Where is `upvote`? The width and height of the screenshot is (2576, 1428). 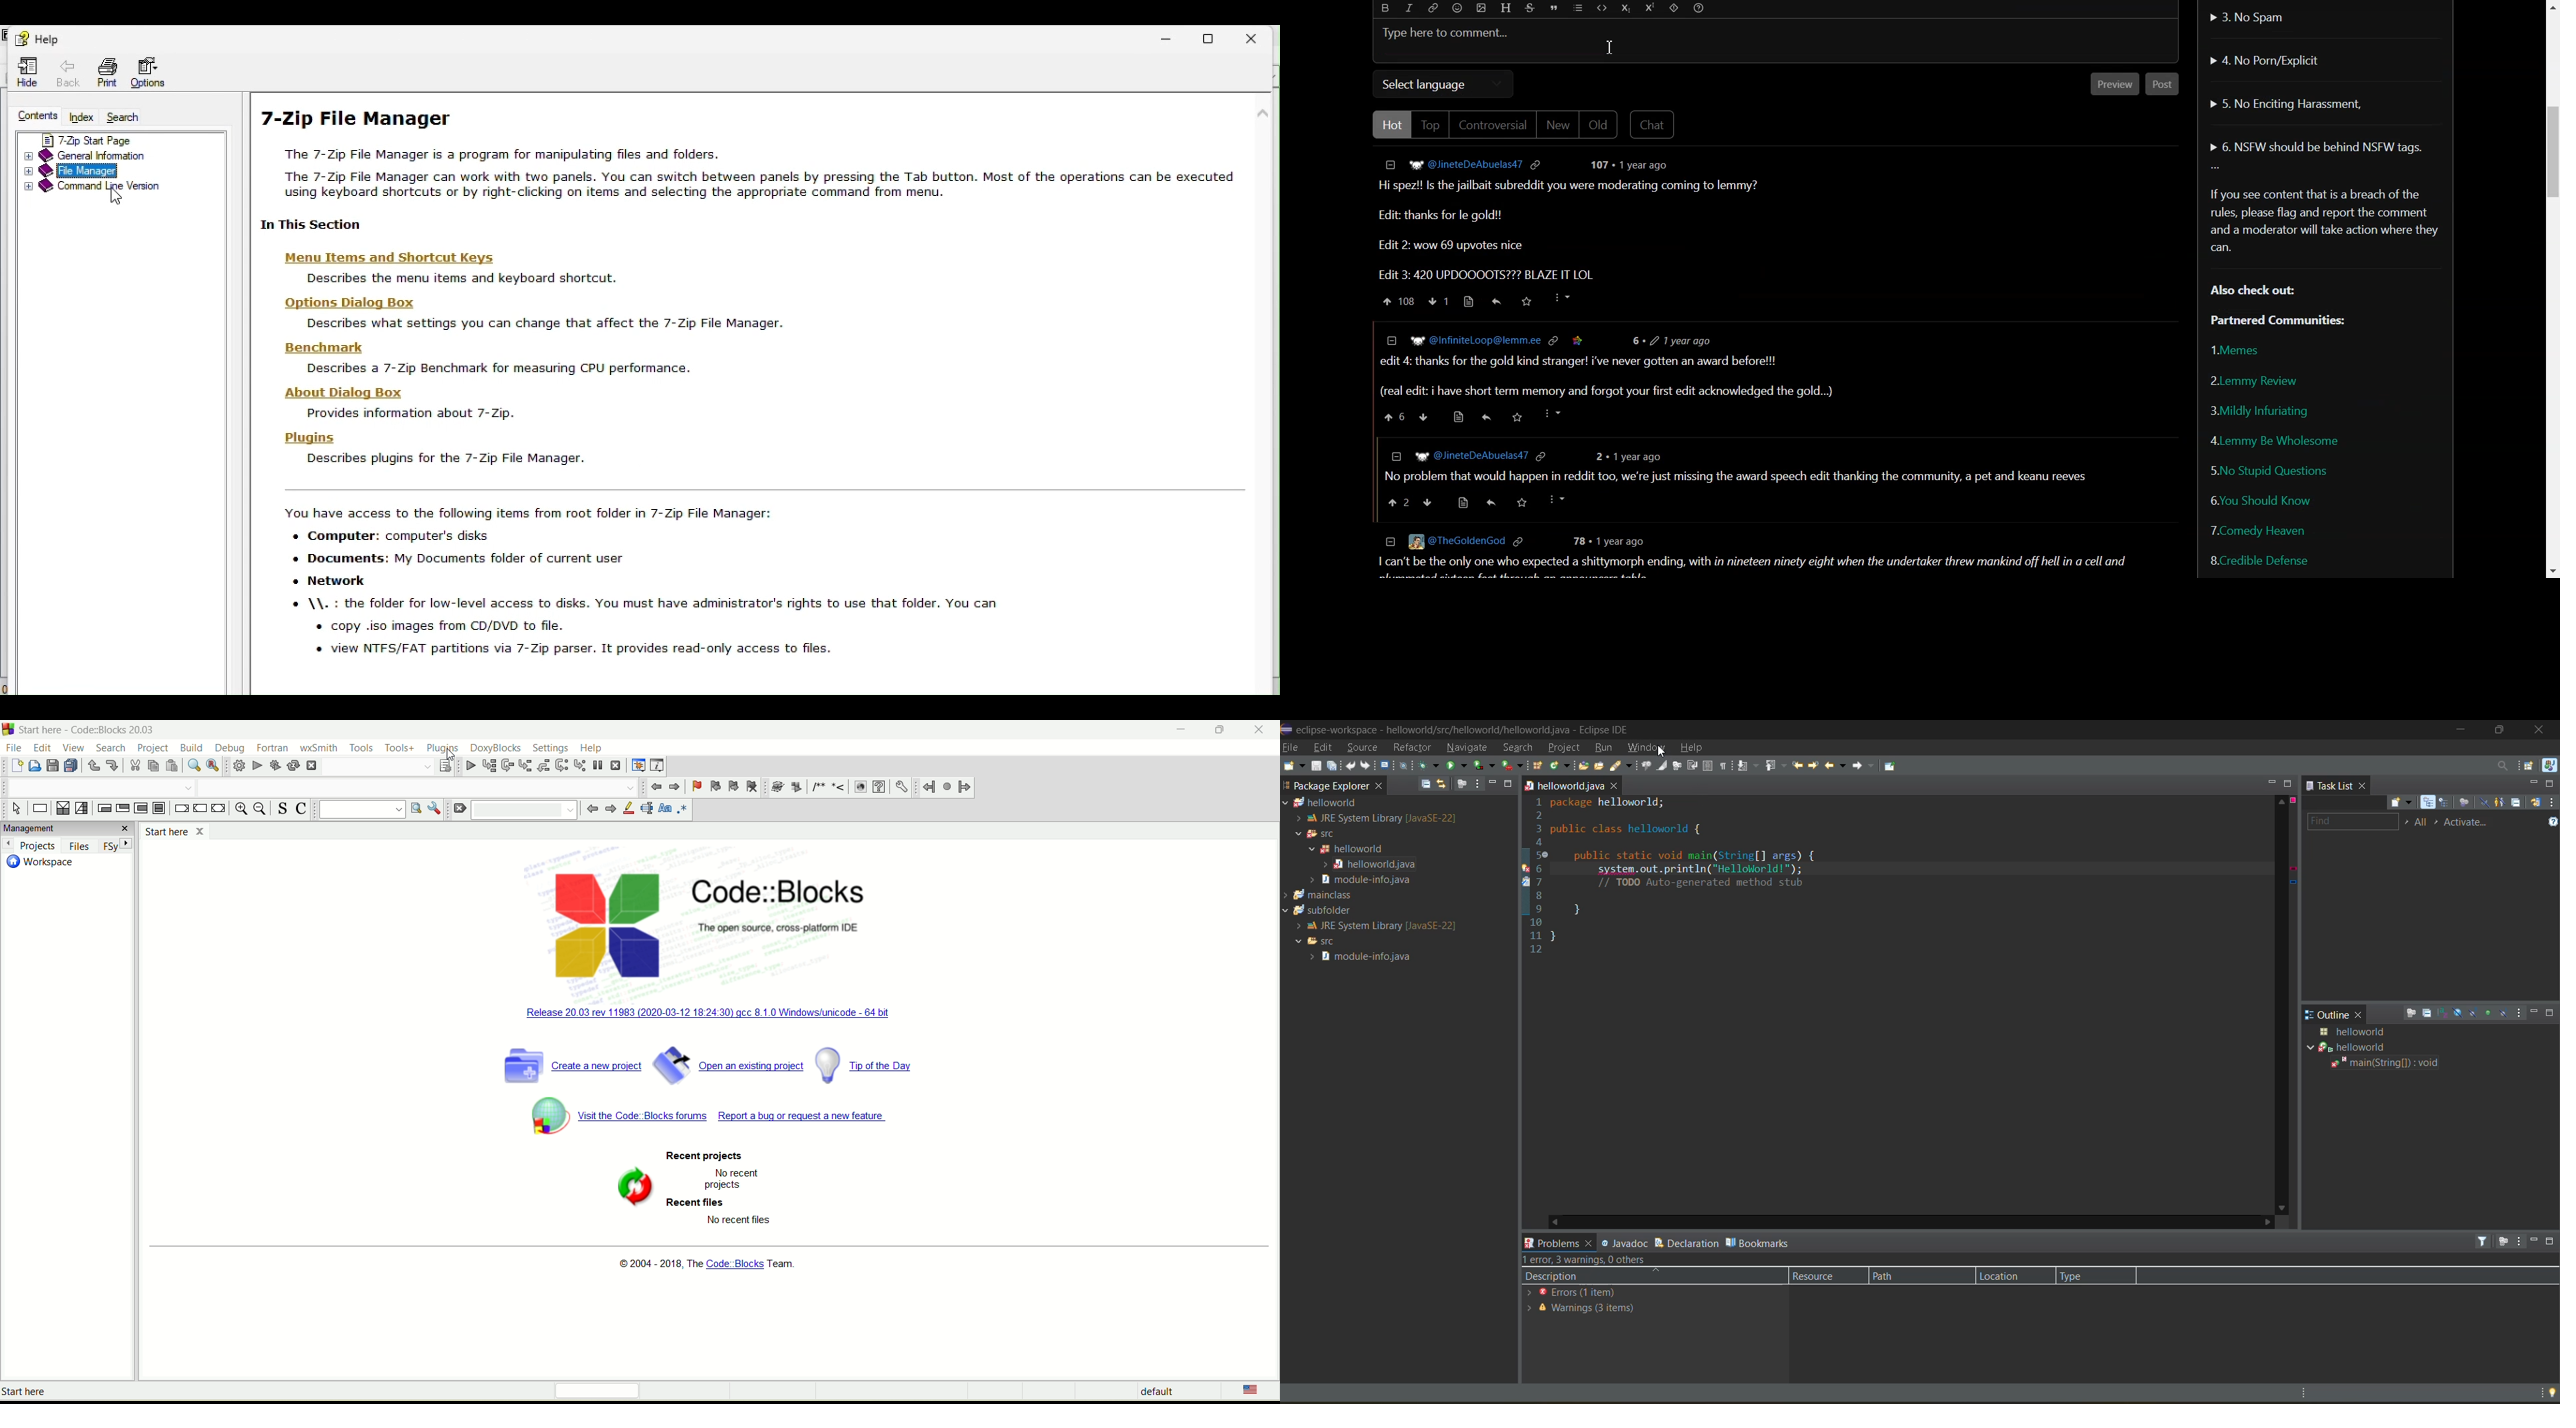 upvote is located at coordinates (1393, 417).